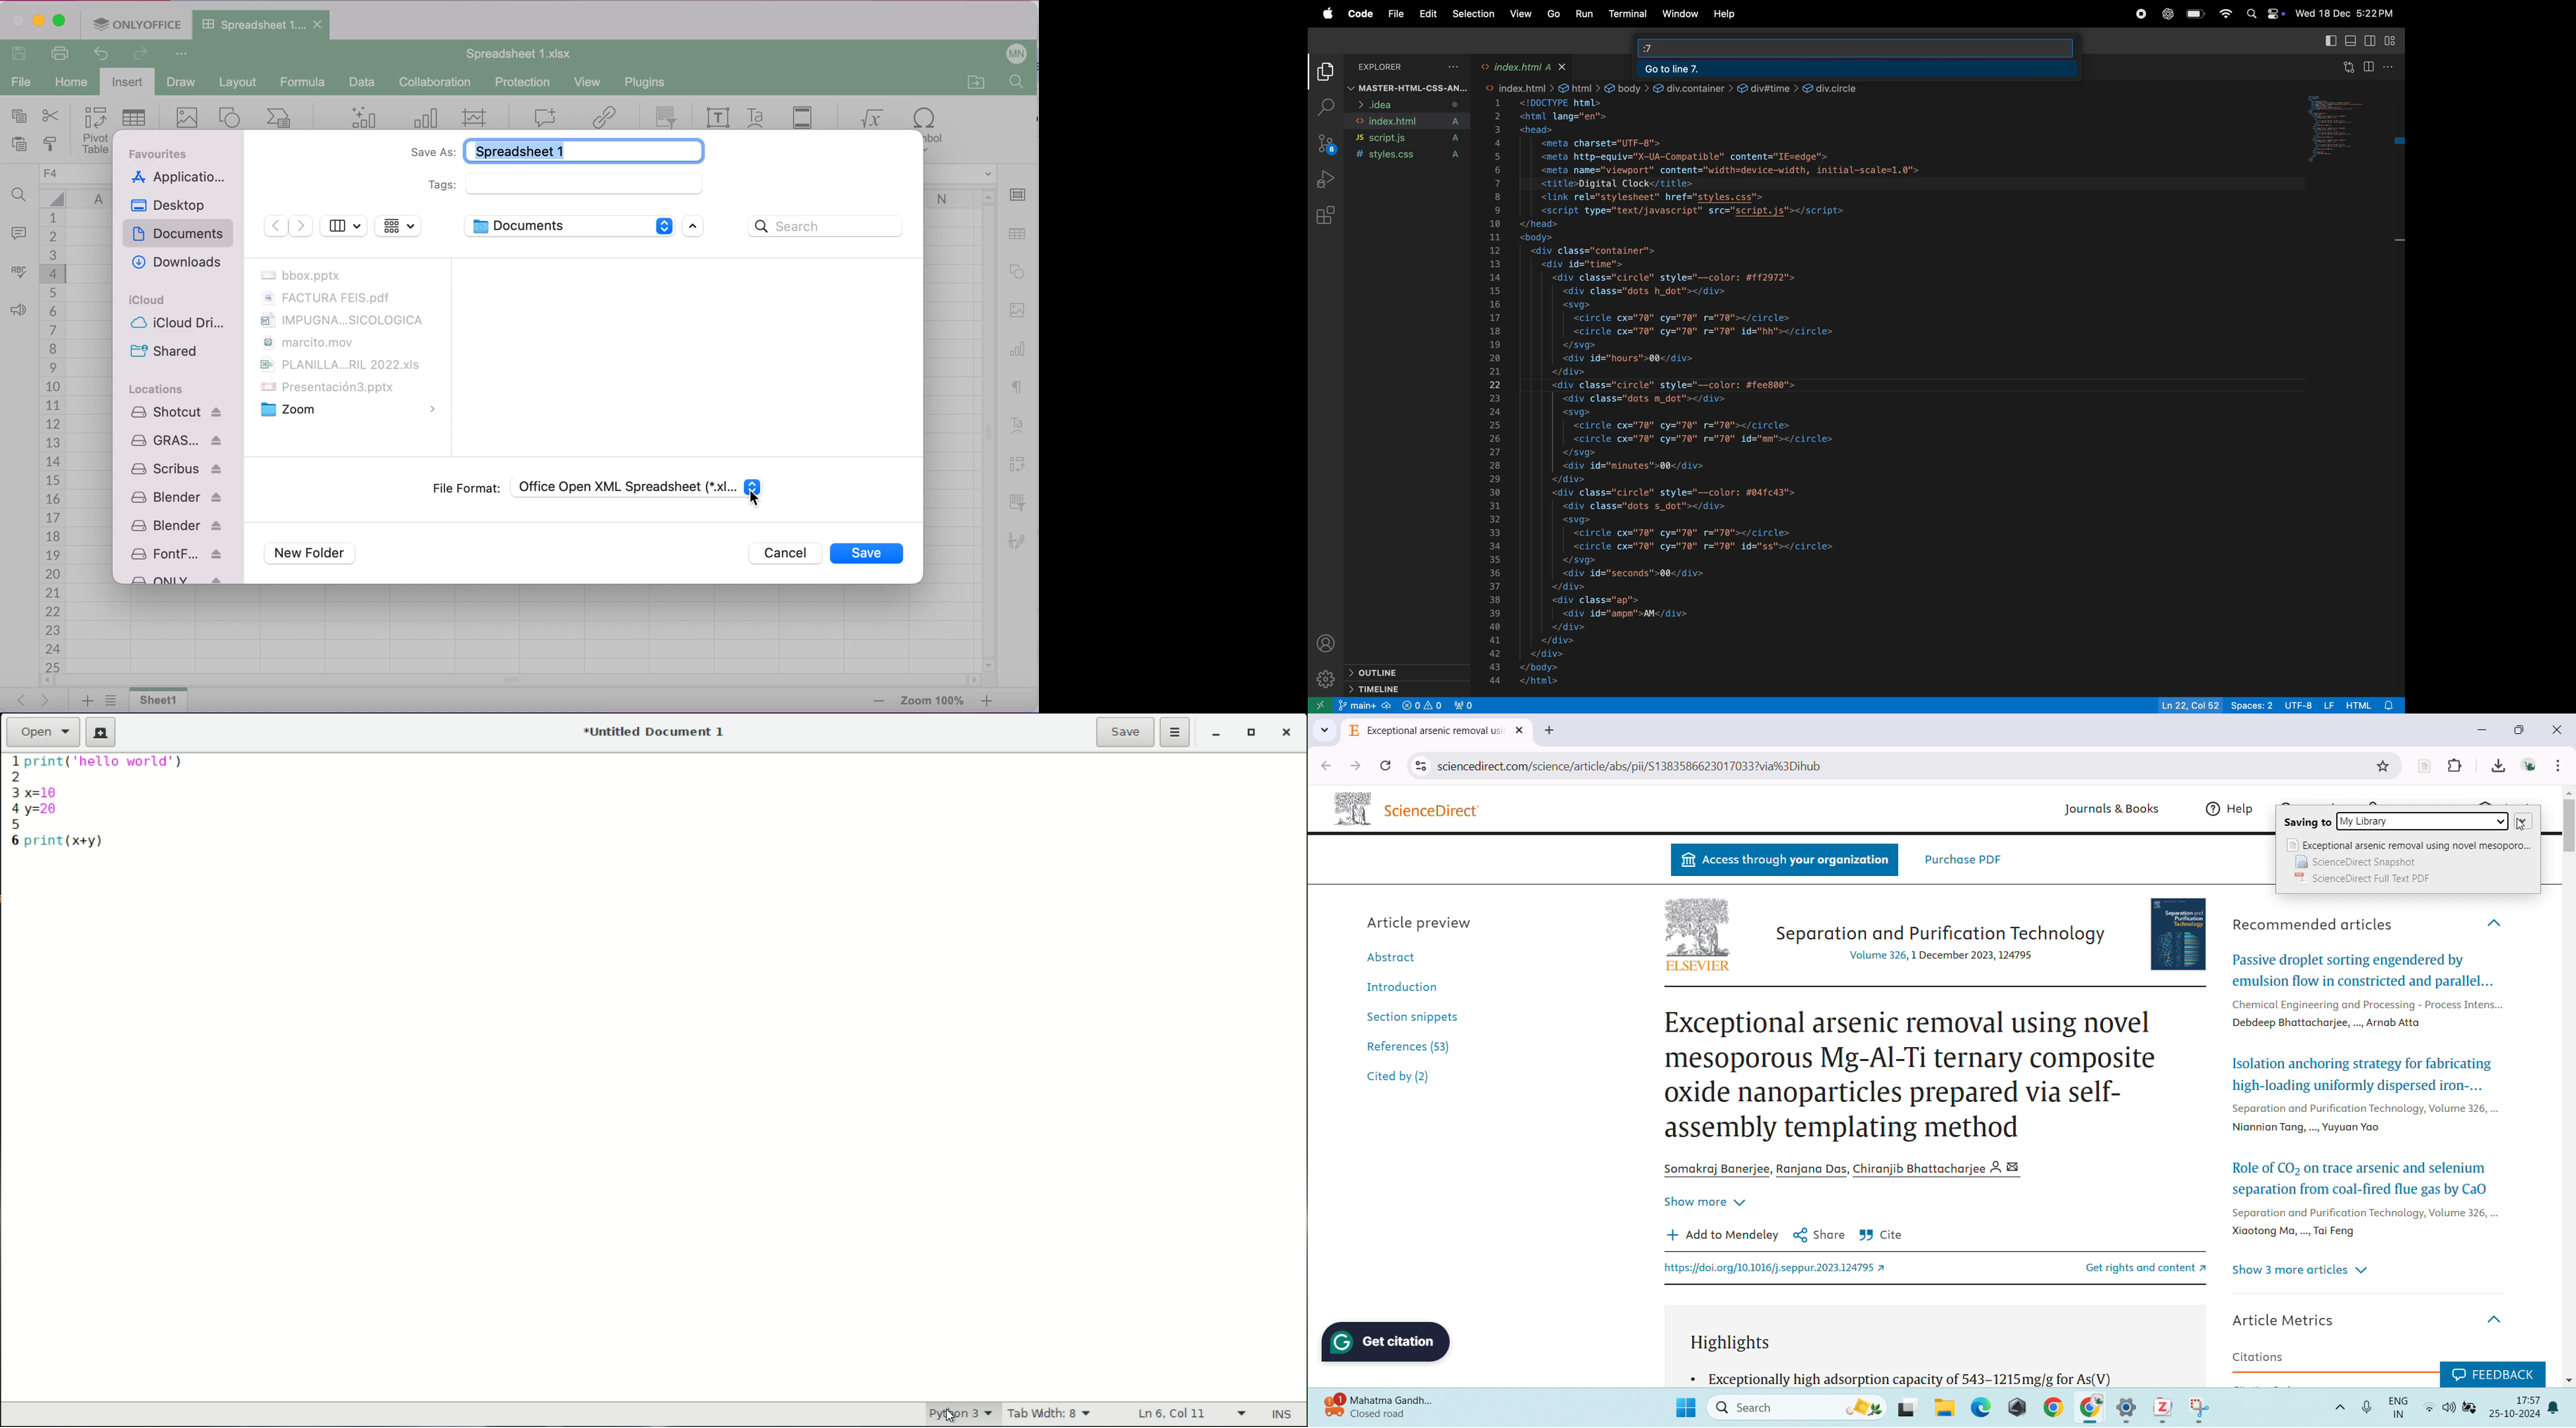 This screenshot has width=2576, height=1428. I want to click on Article Metrics, so click(2288, 1319).